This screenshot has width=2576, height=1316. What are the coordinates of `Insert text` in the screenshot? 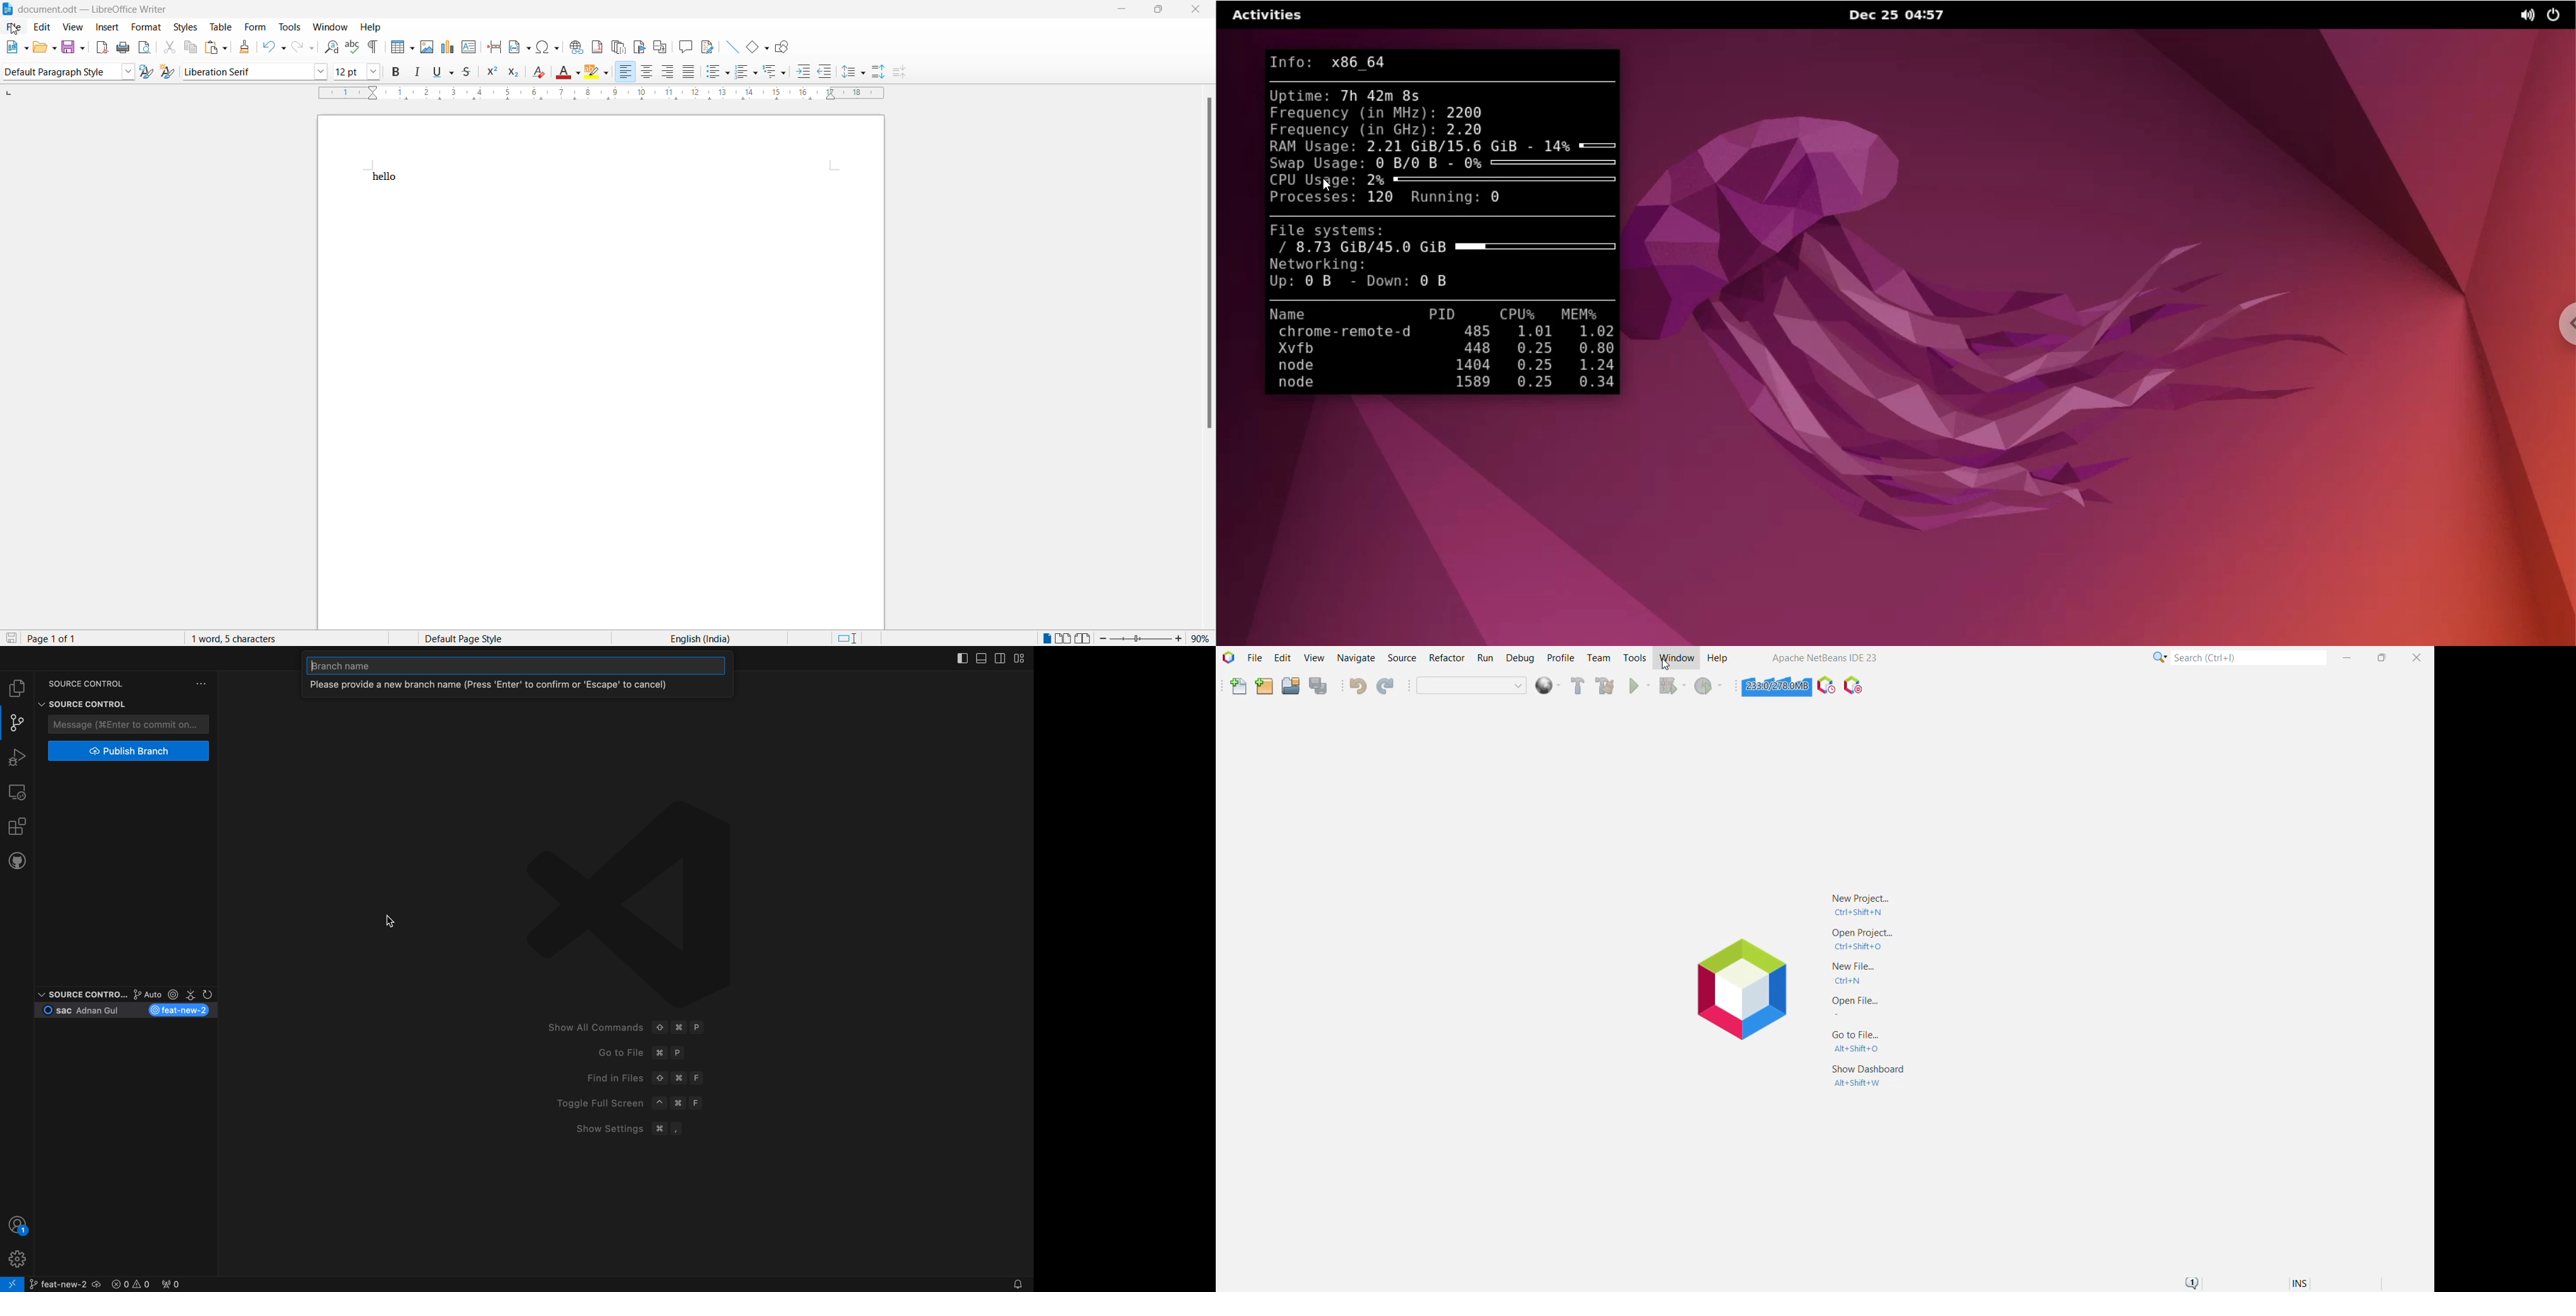 It's located at (469, 48).